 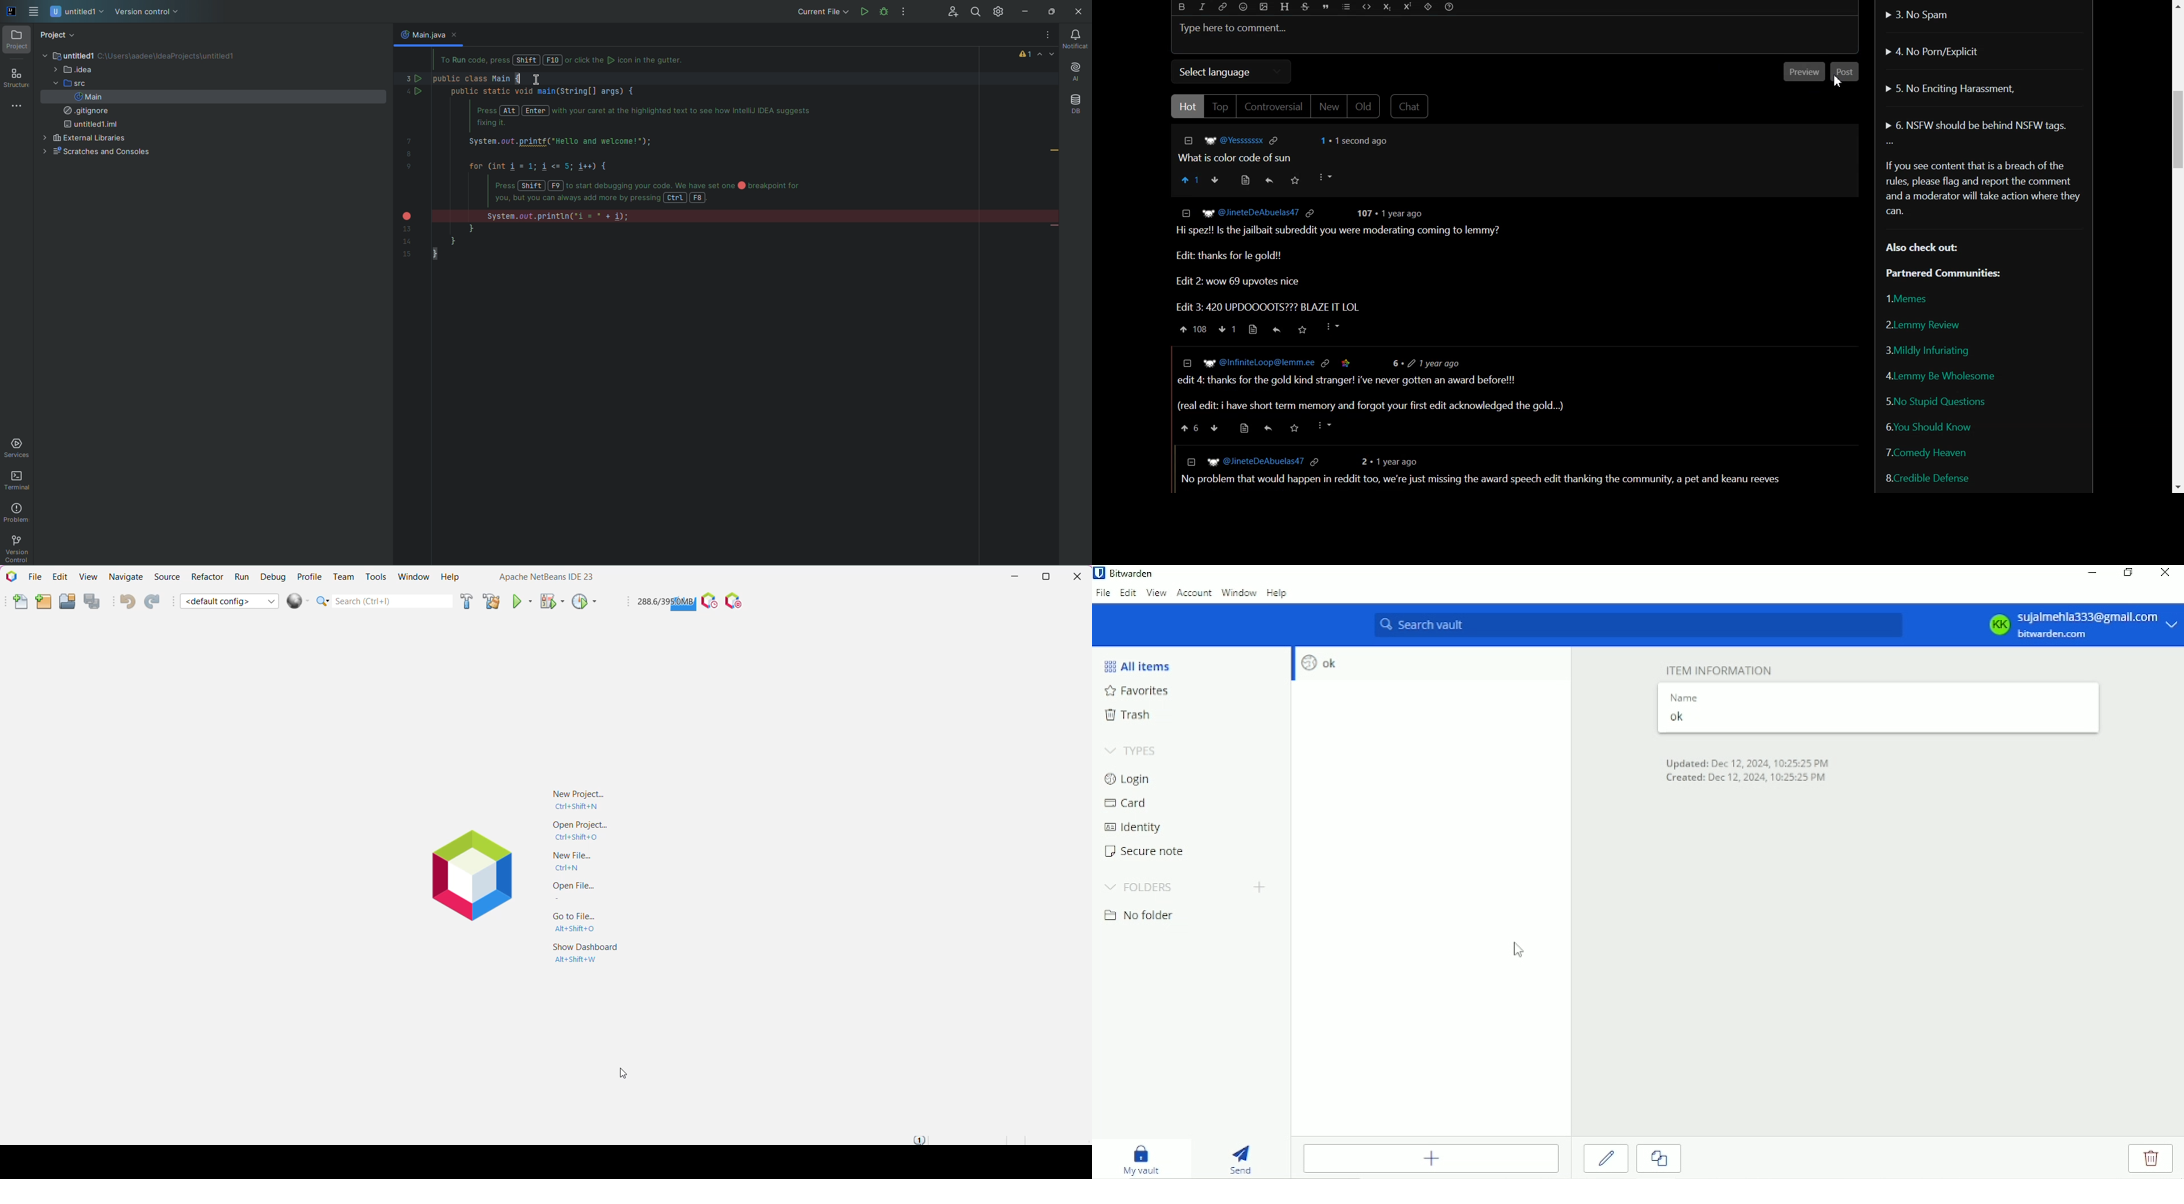 What do you see at coordinates (1929, 325) in the screenshot?
I see `Lemmy Review` at bounding box center [1929, 325].